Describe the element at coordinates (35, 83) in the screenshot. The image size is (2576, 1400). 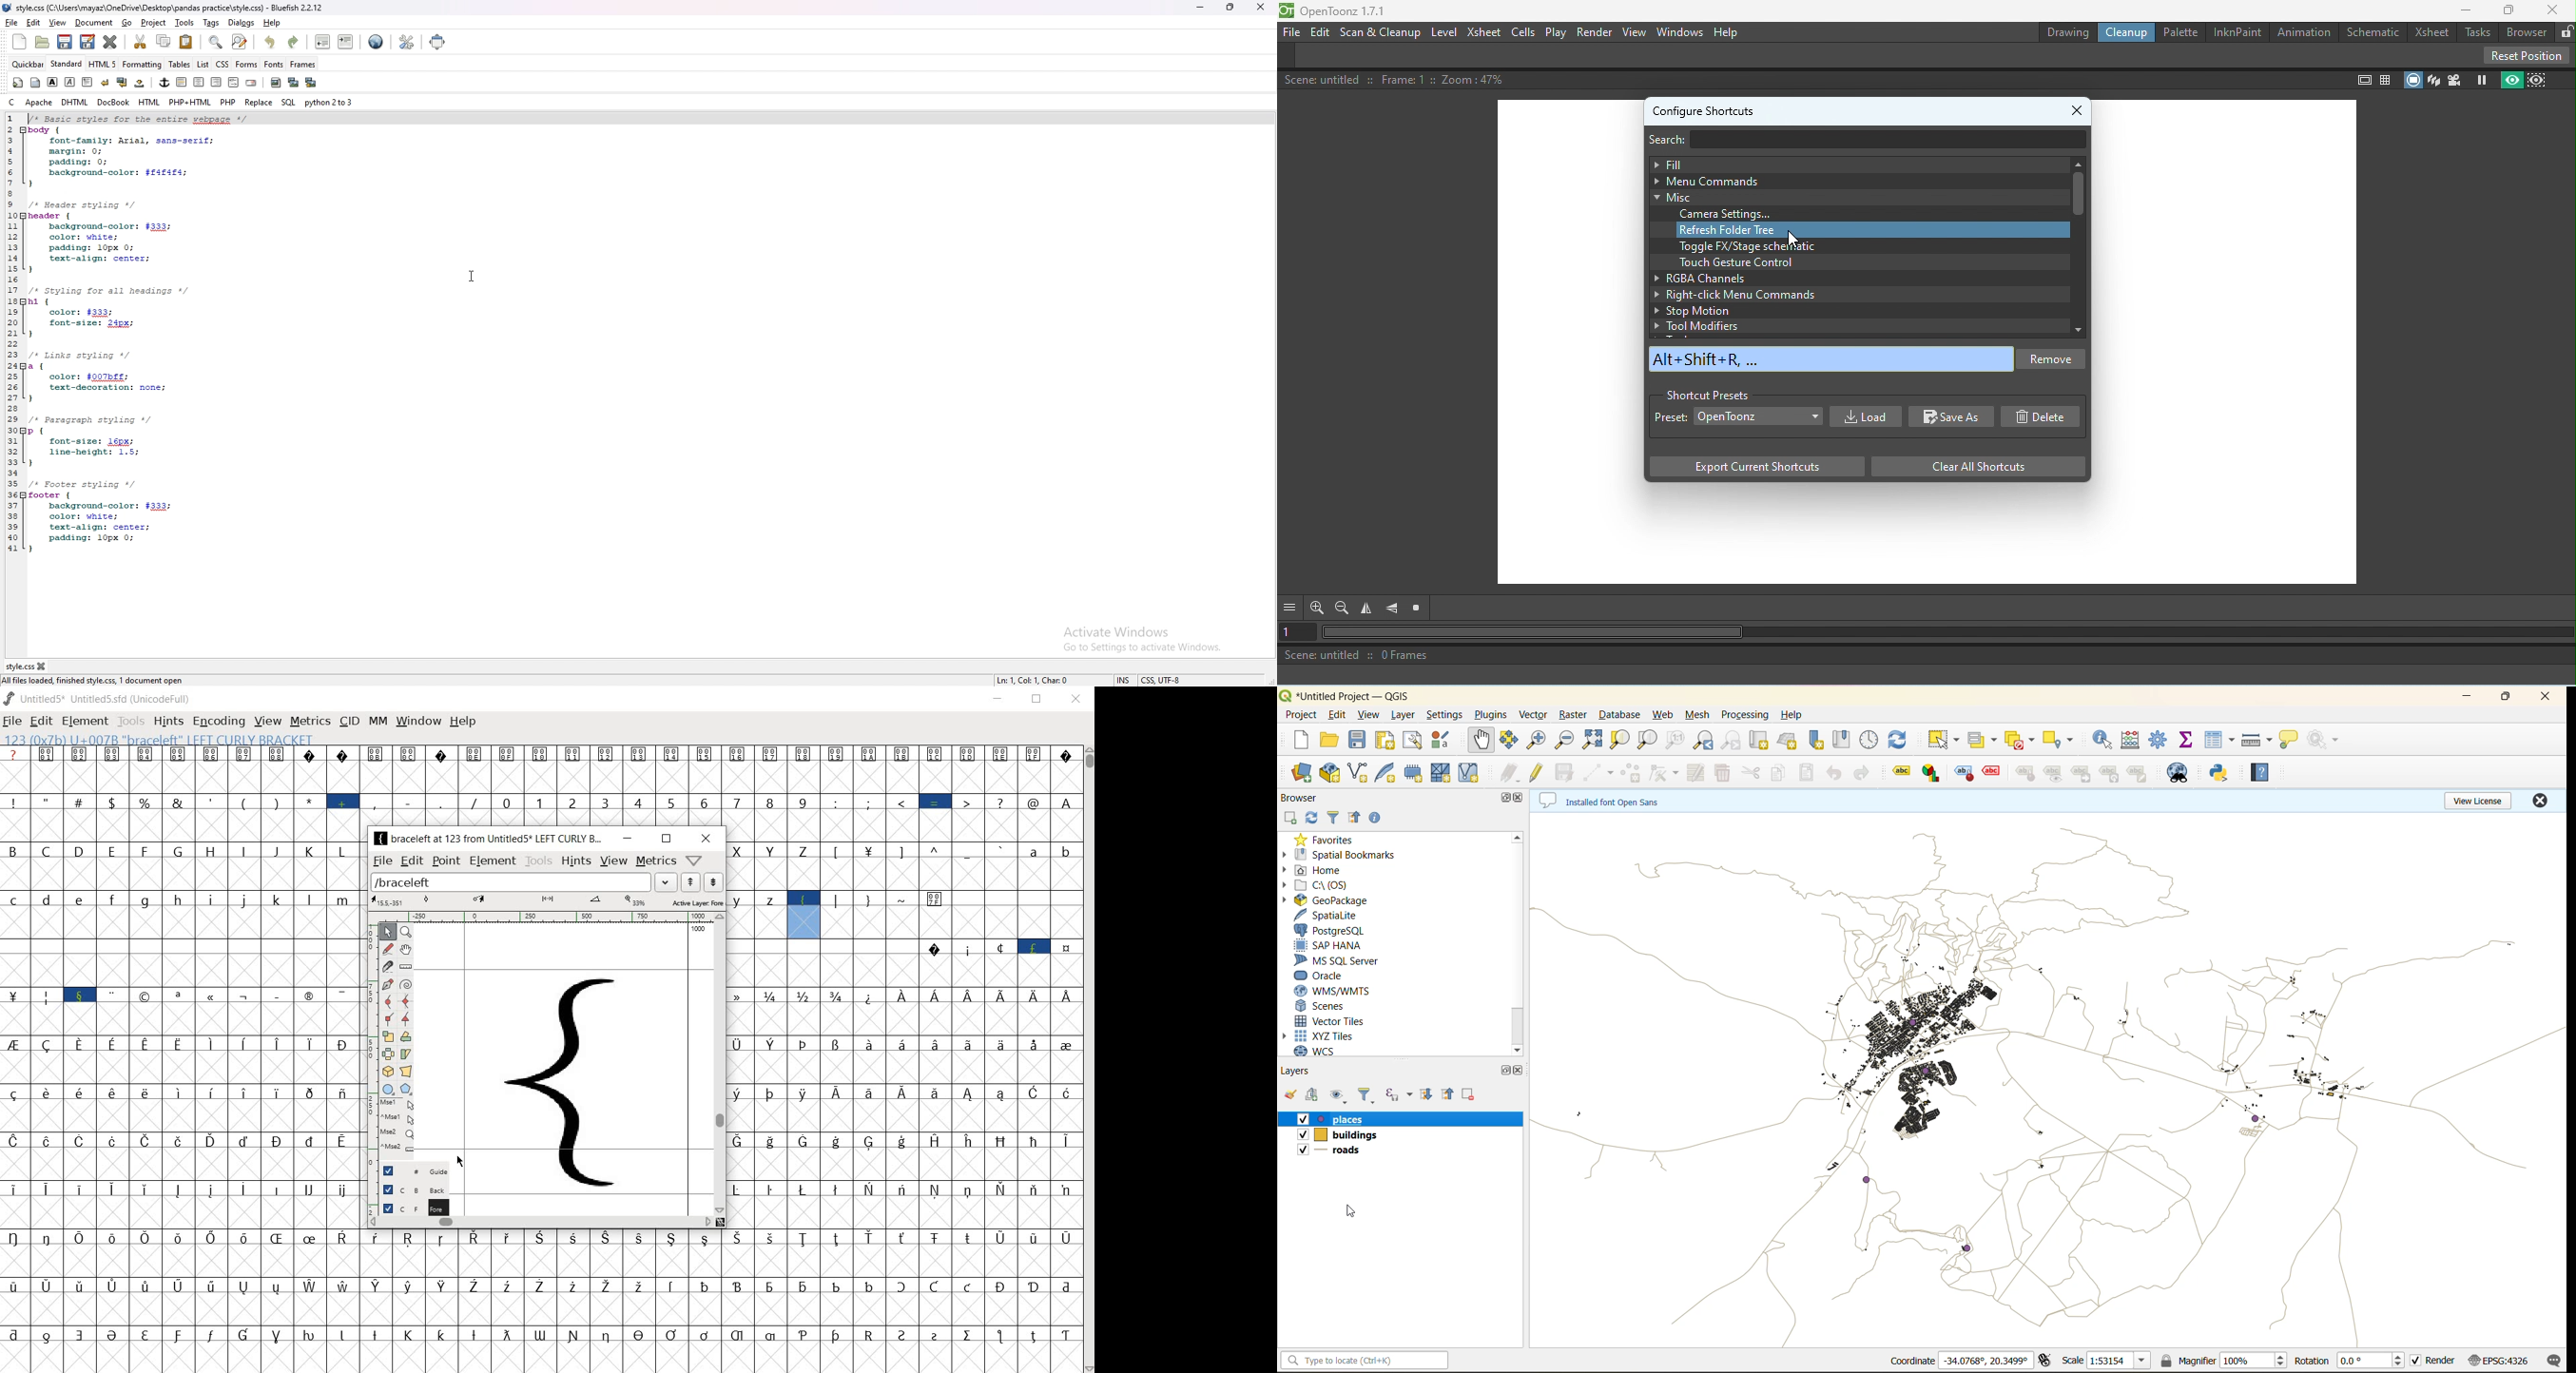
I see `body` at that location.